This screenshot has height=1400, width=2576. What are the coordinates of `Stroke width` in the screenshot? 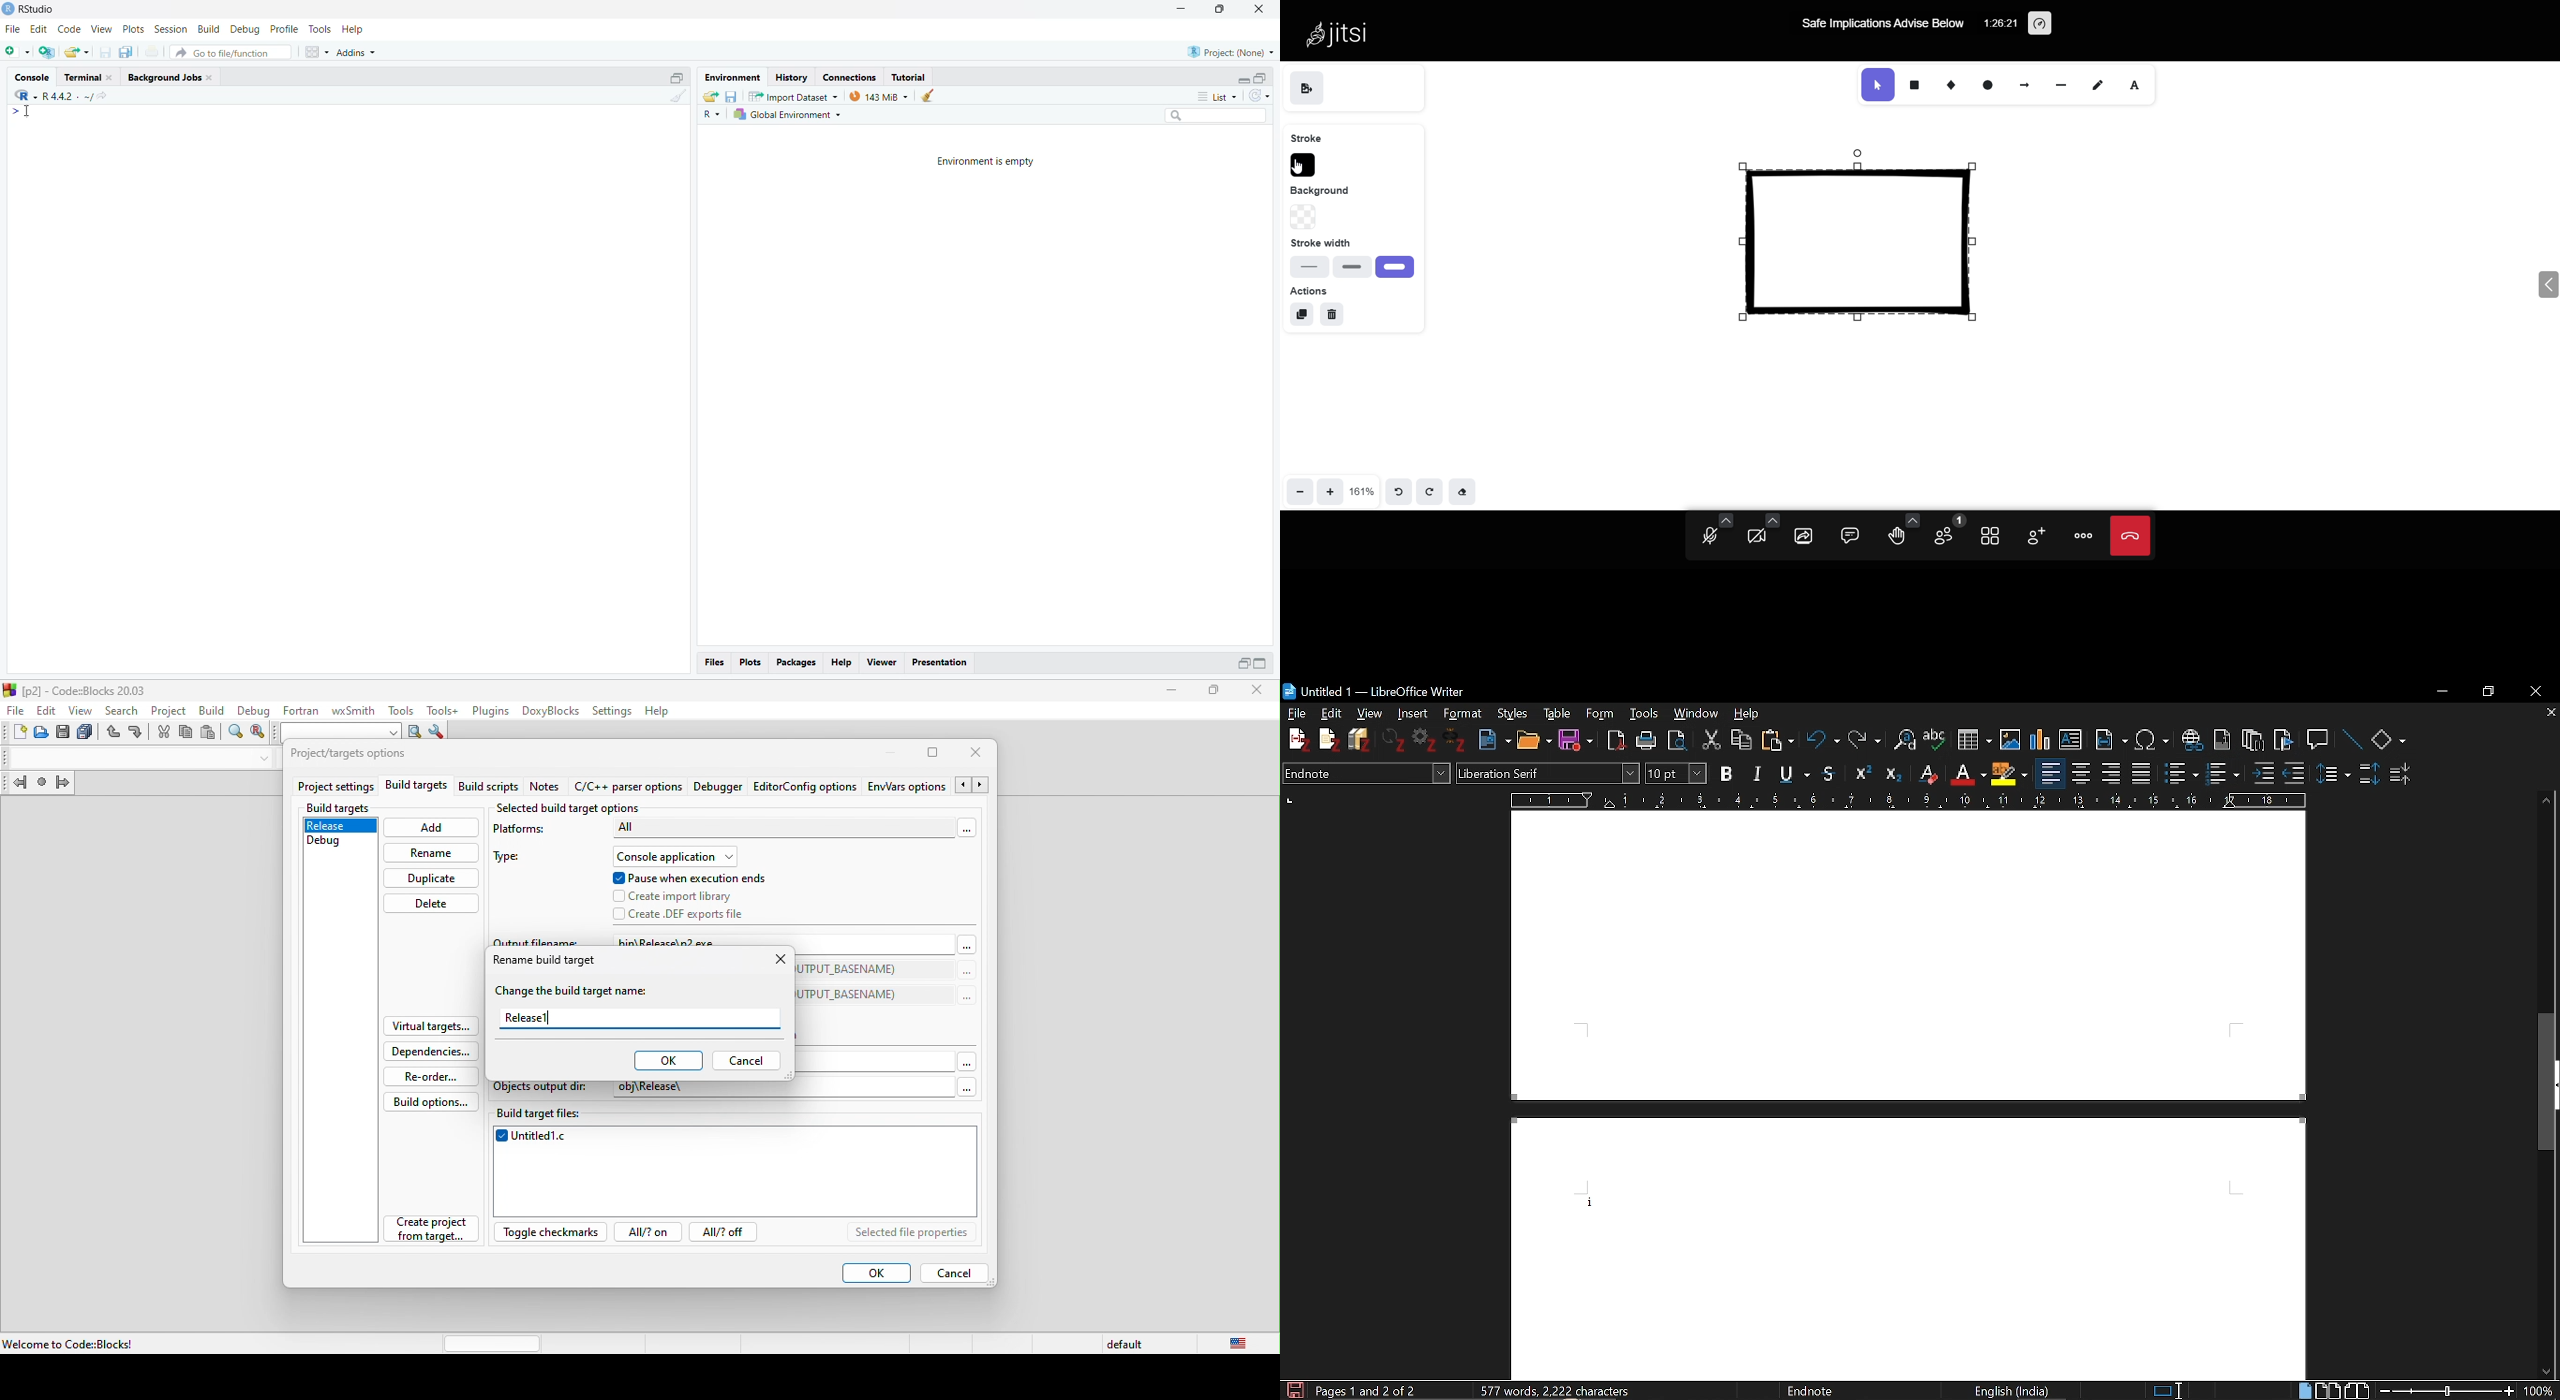 It's located at (1324, 245).